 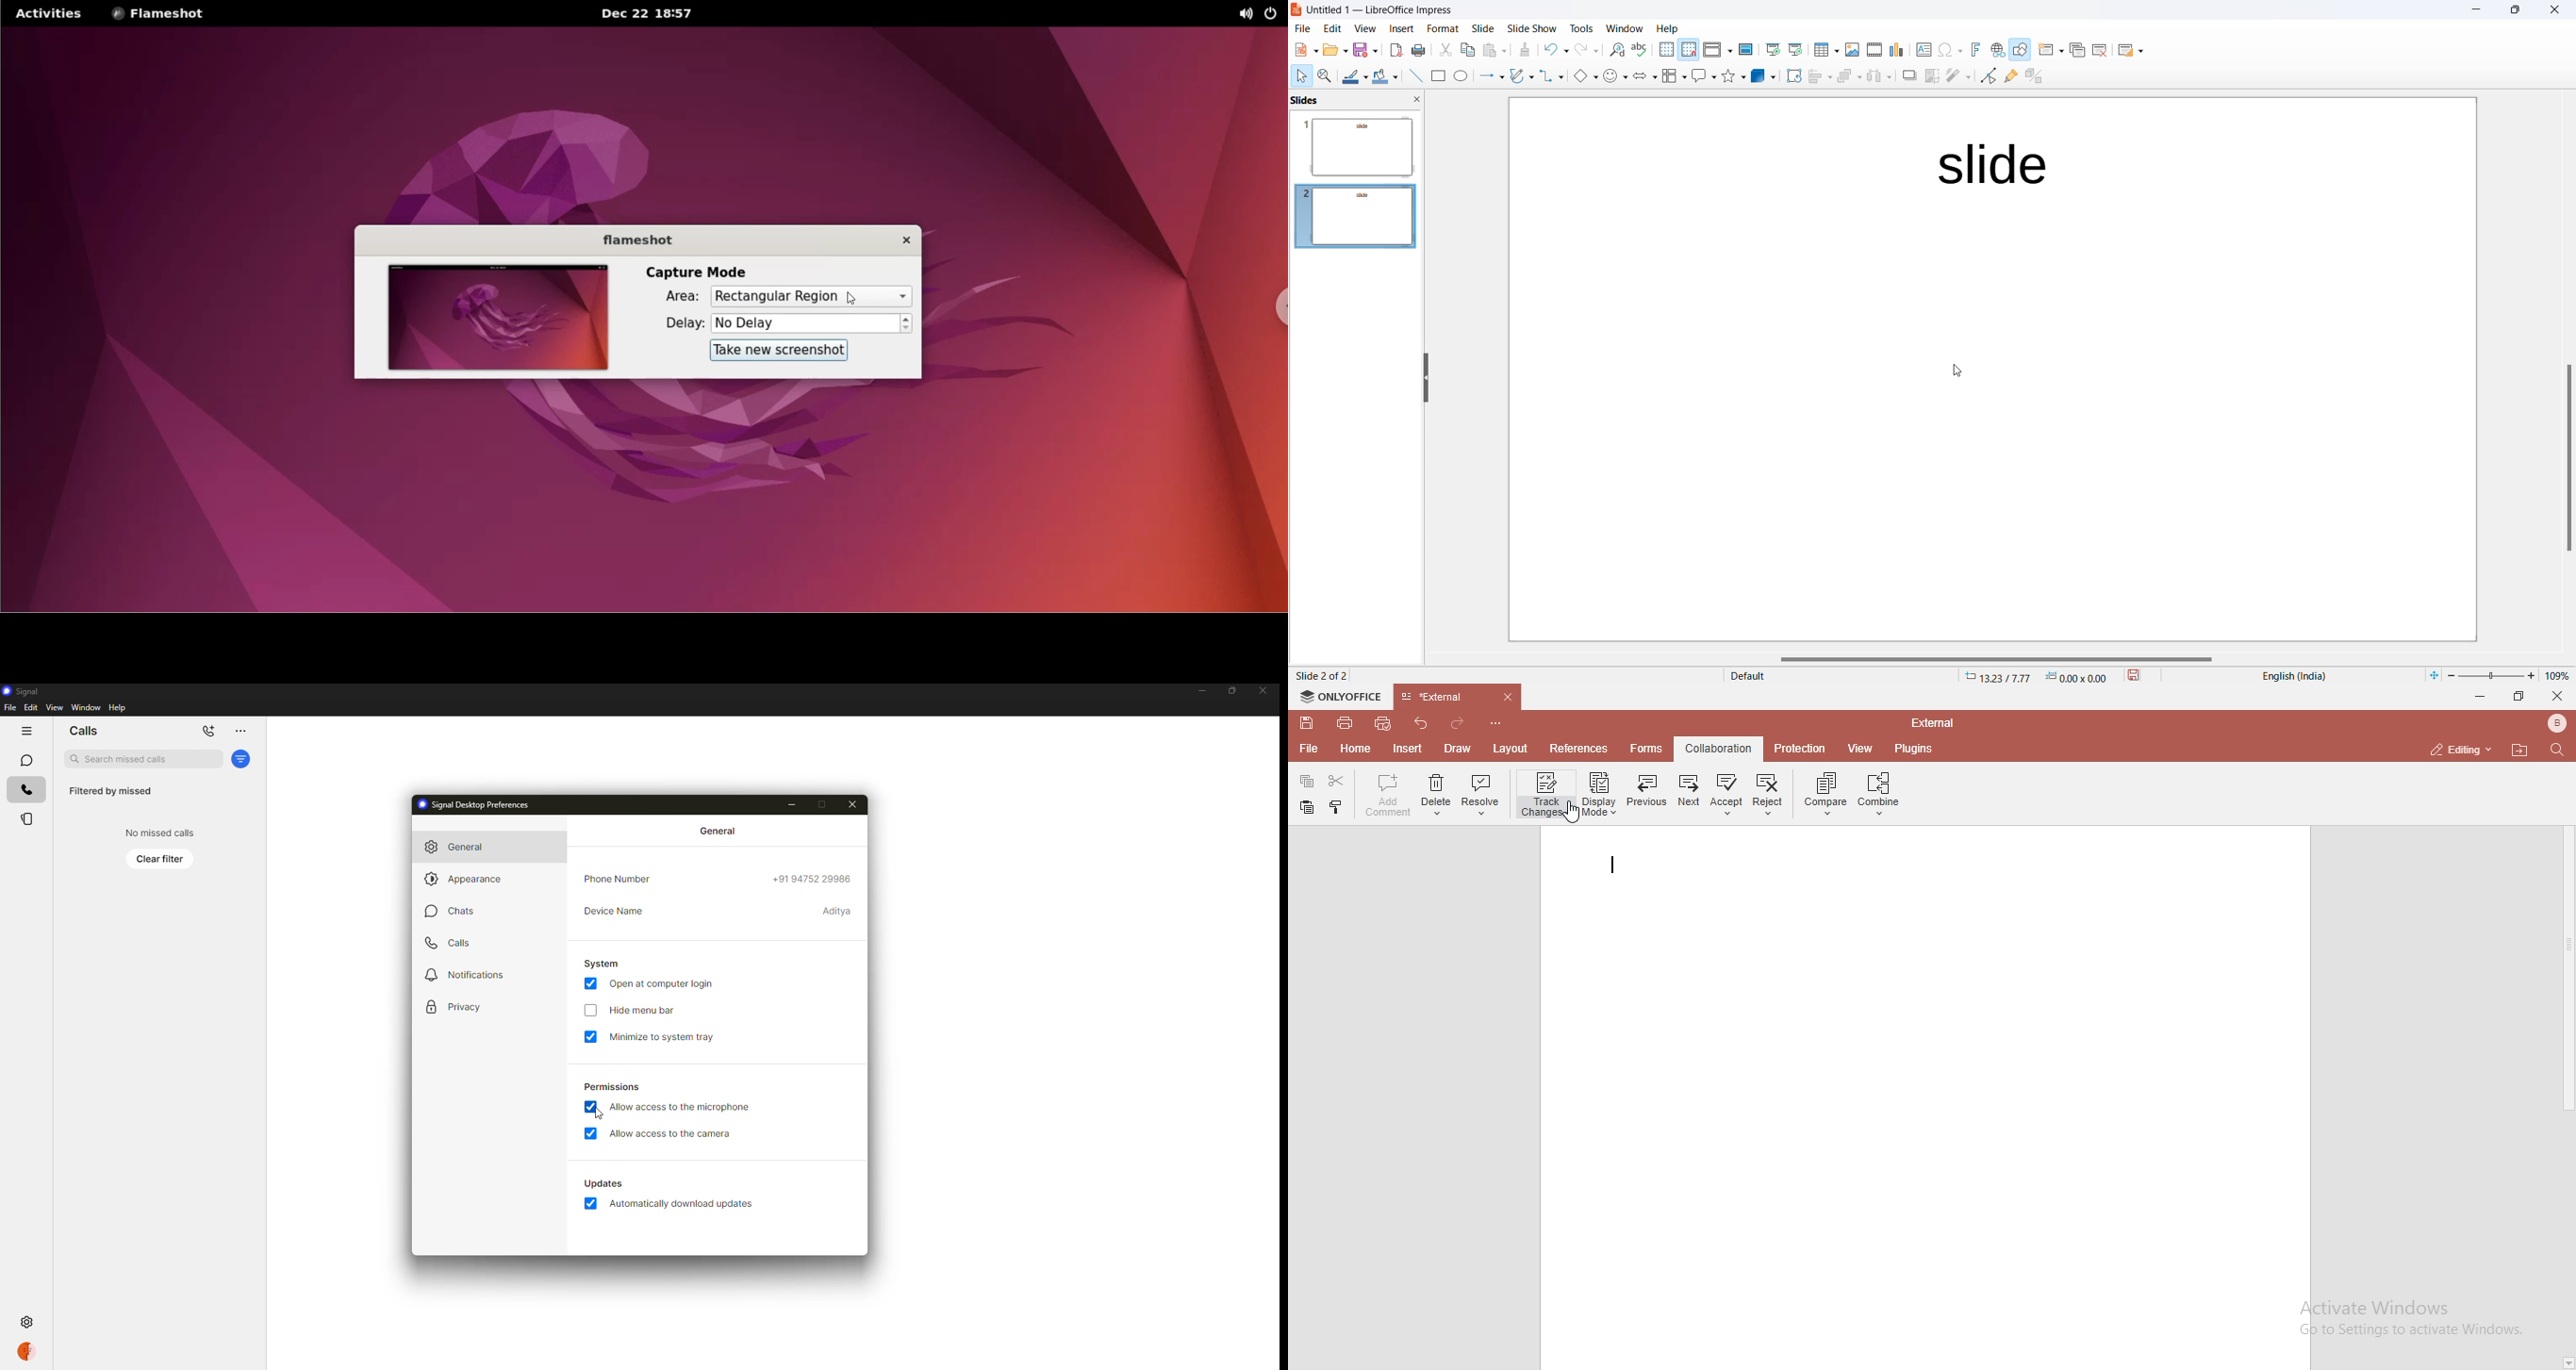 What do you see at coordinates (26, 731) in the screenshot?
I see `hide tabs` at bounding box center [26, 731].